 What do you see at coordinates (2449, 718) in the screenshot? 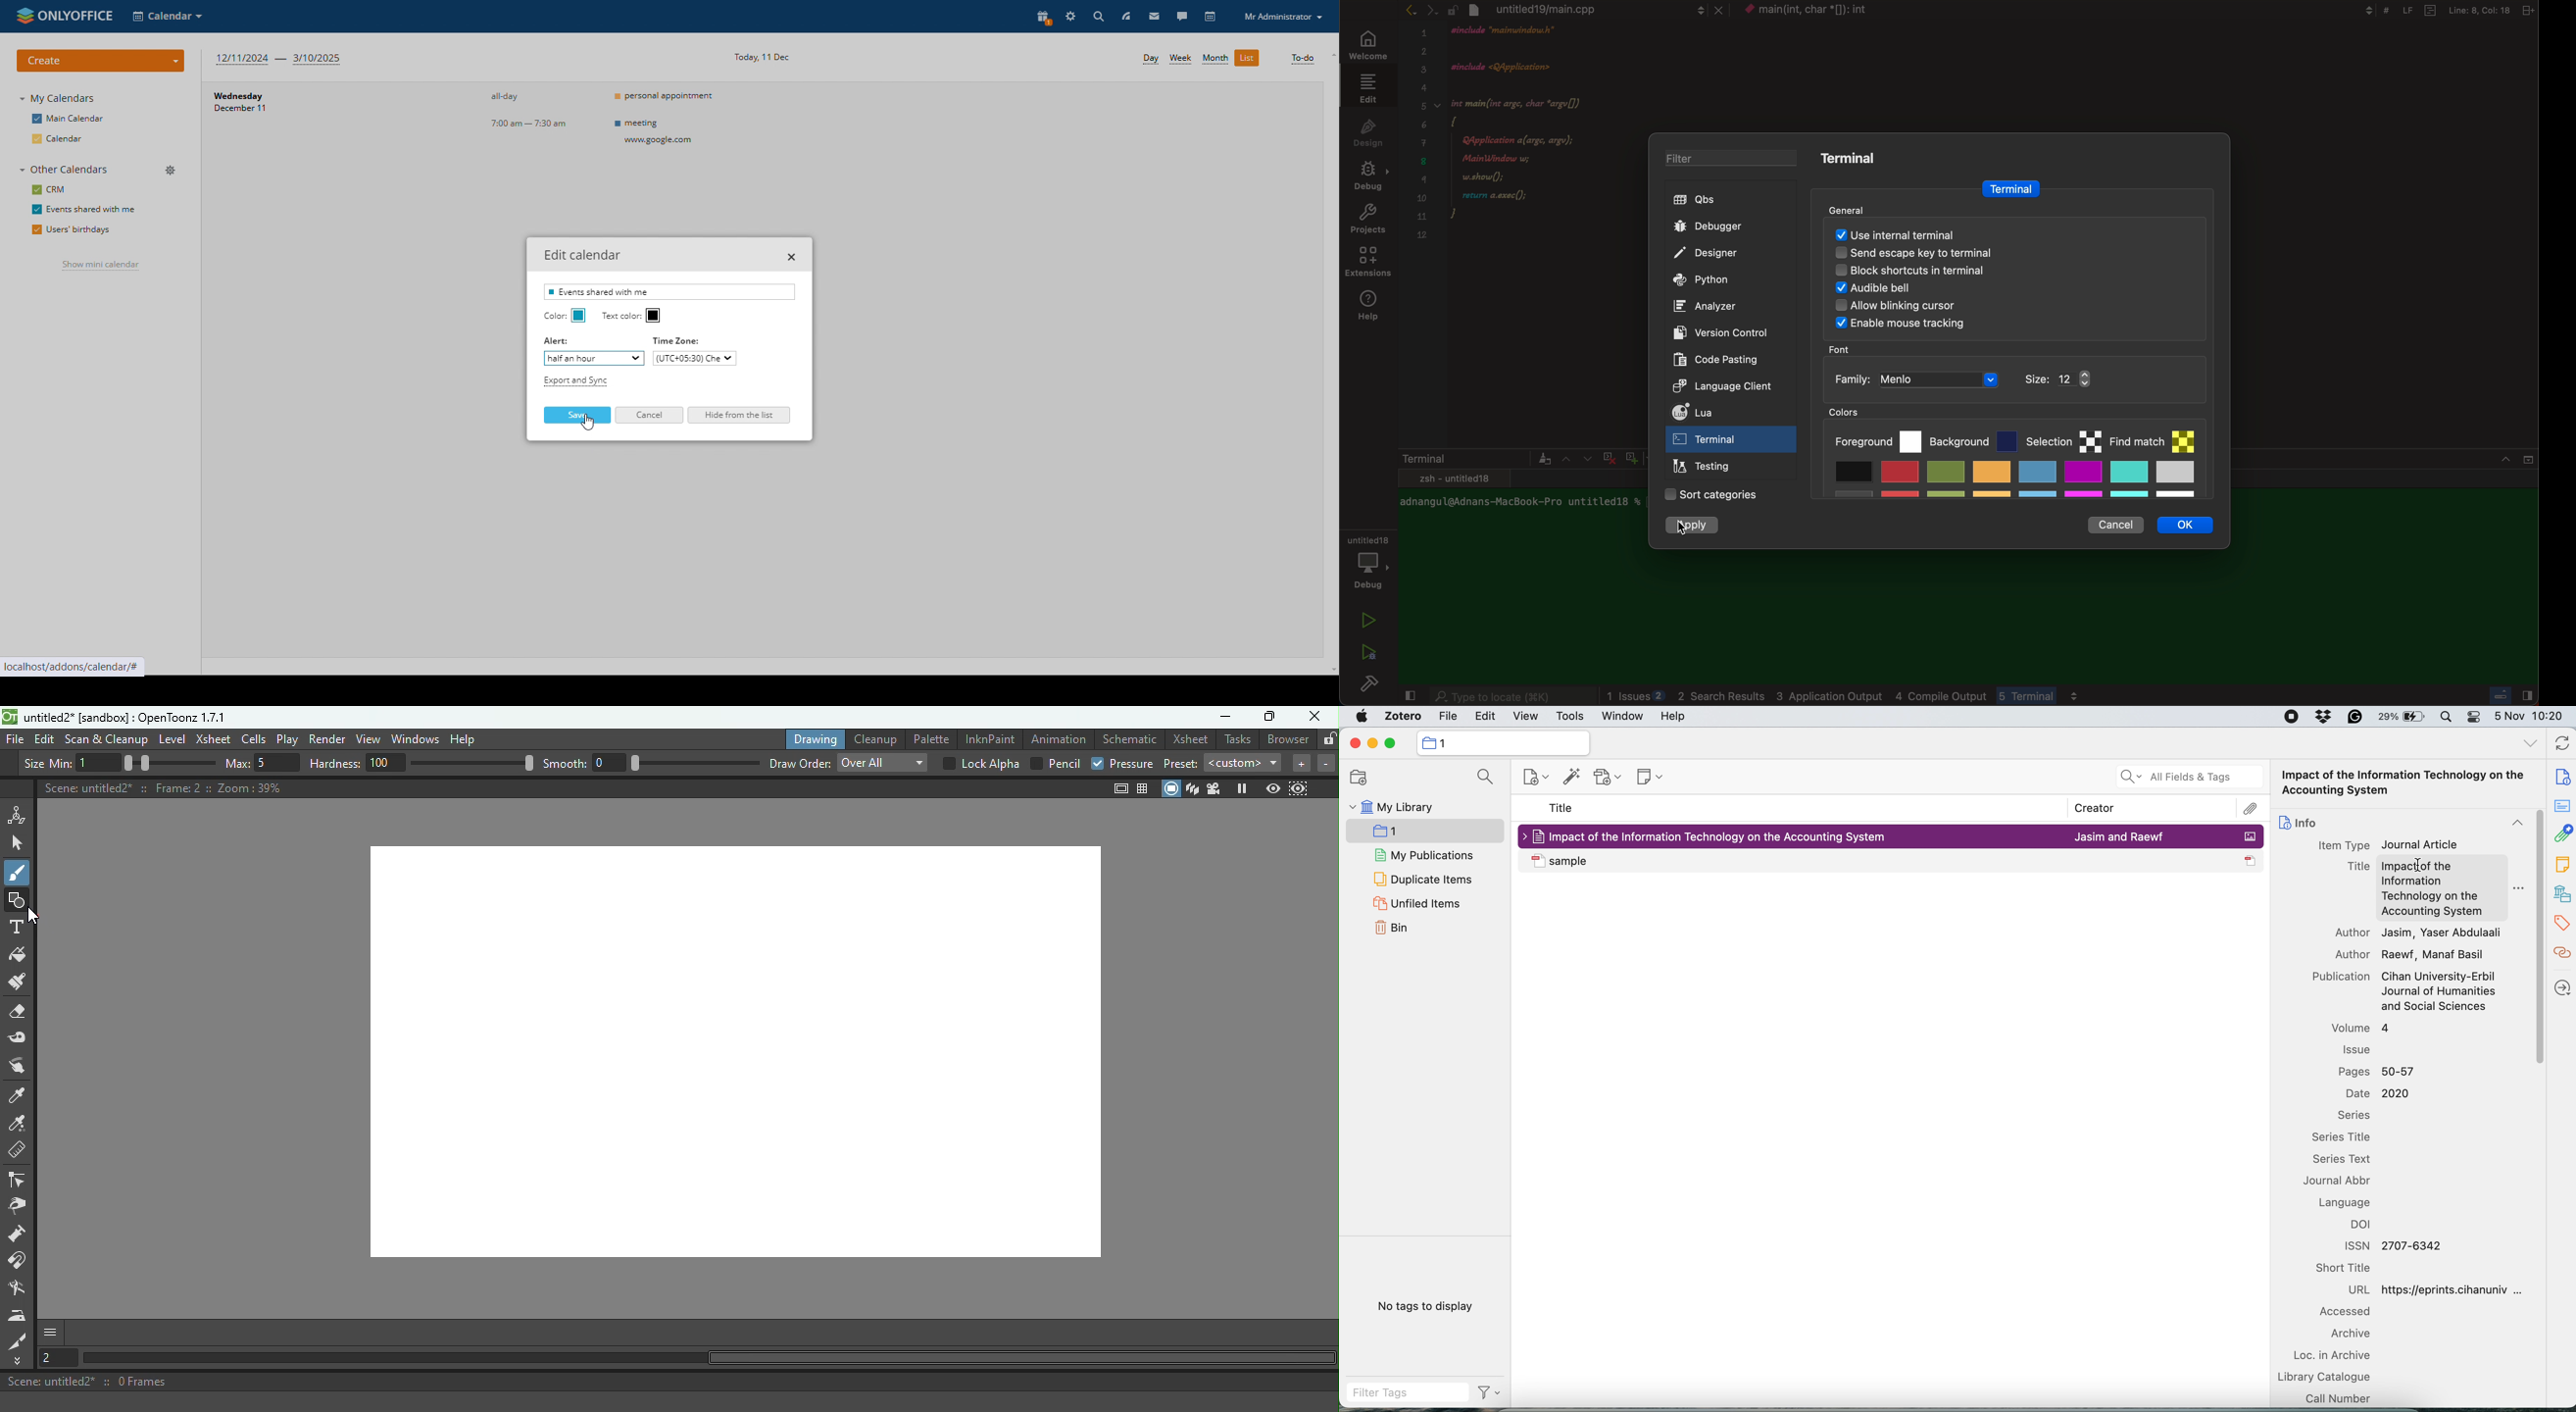
I see `spotlight search` at bounding box center [2449, 718].